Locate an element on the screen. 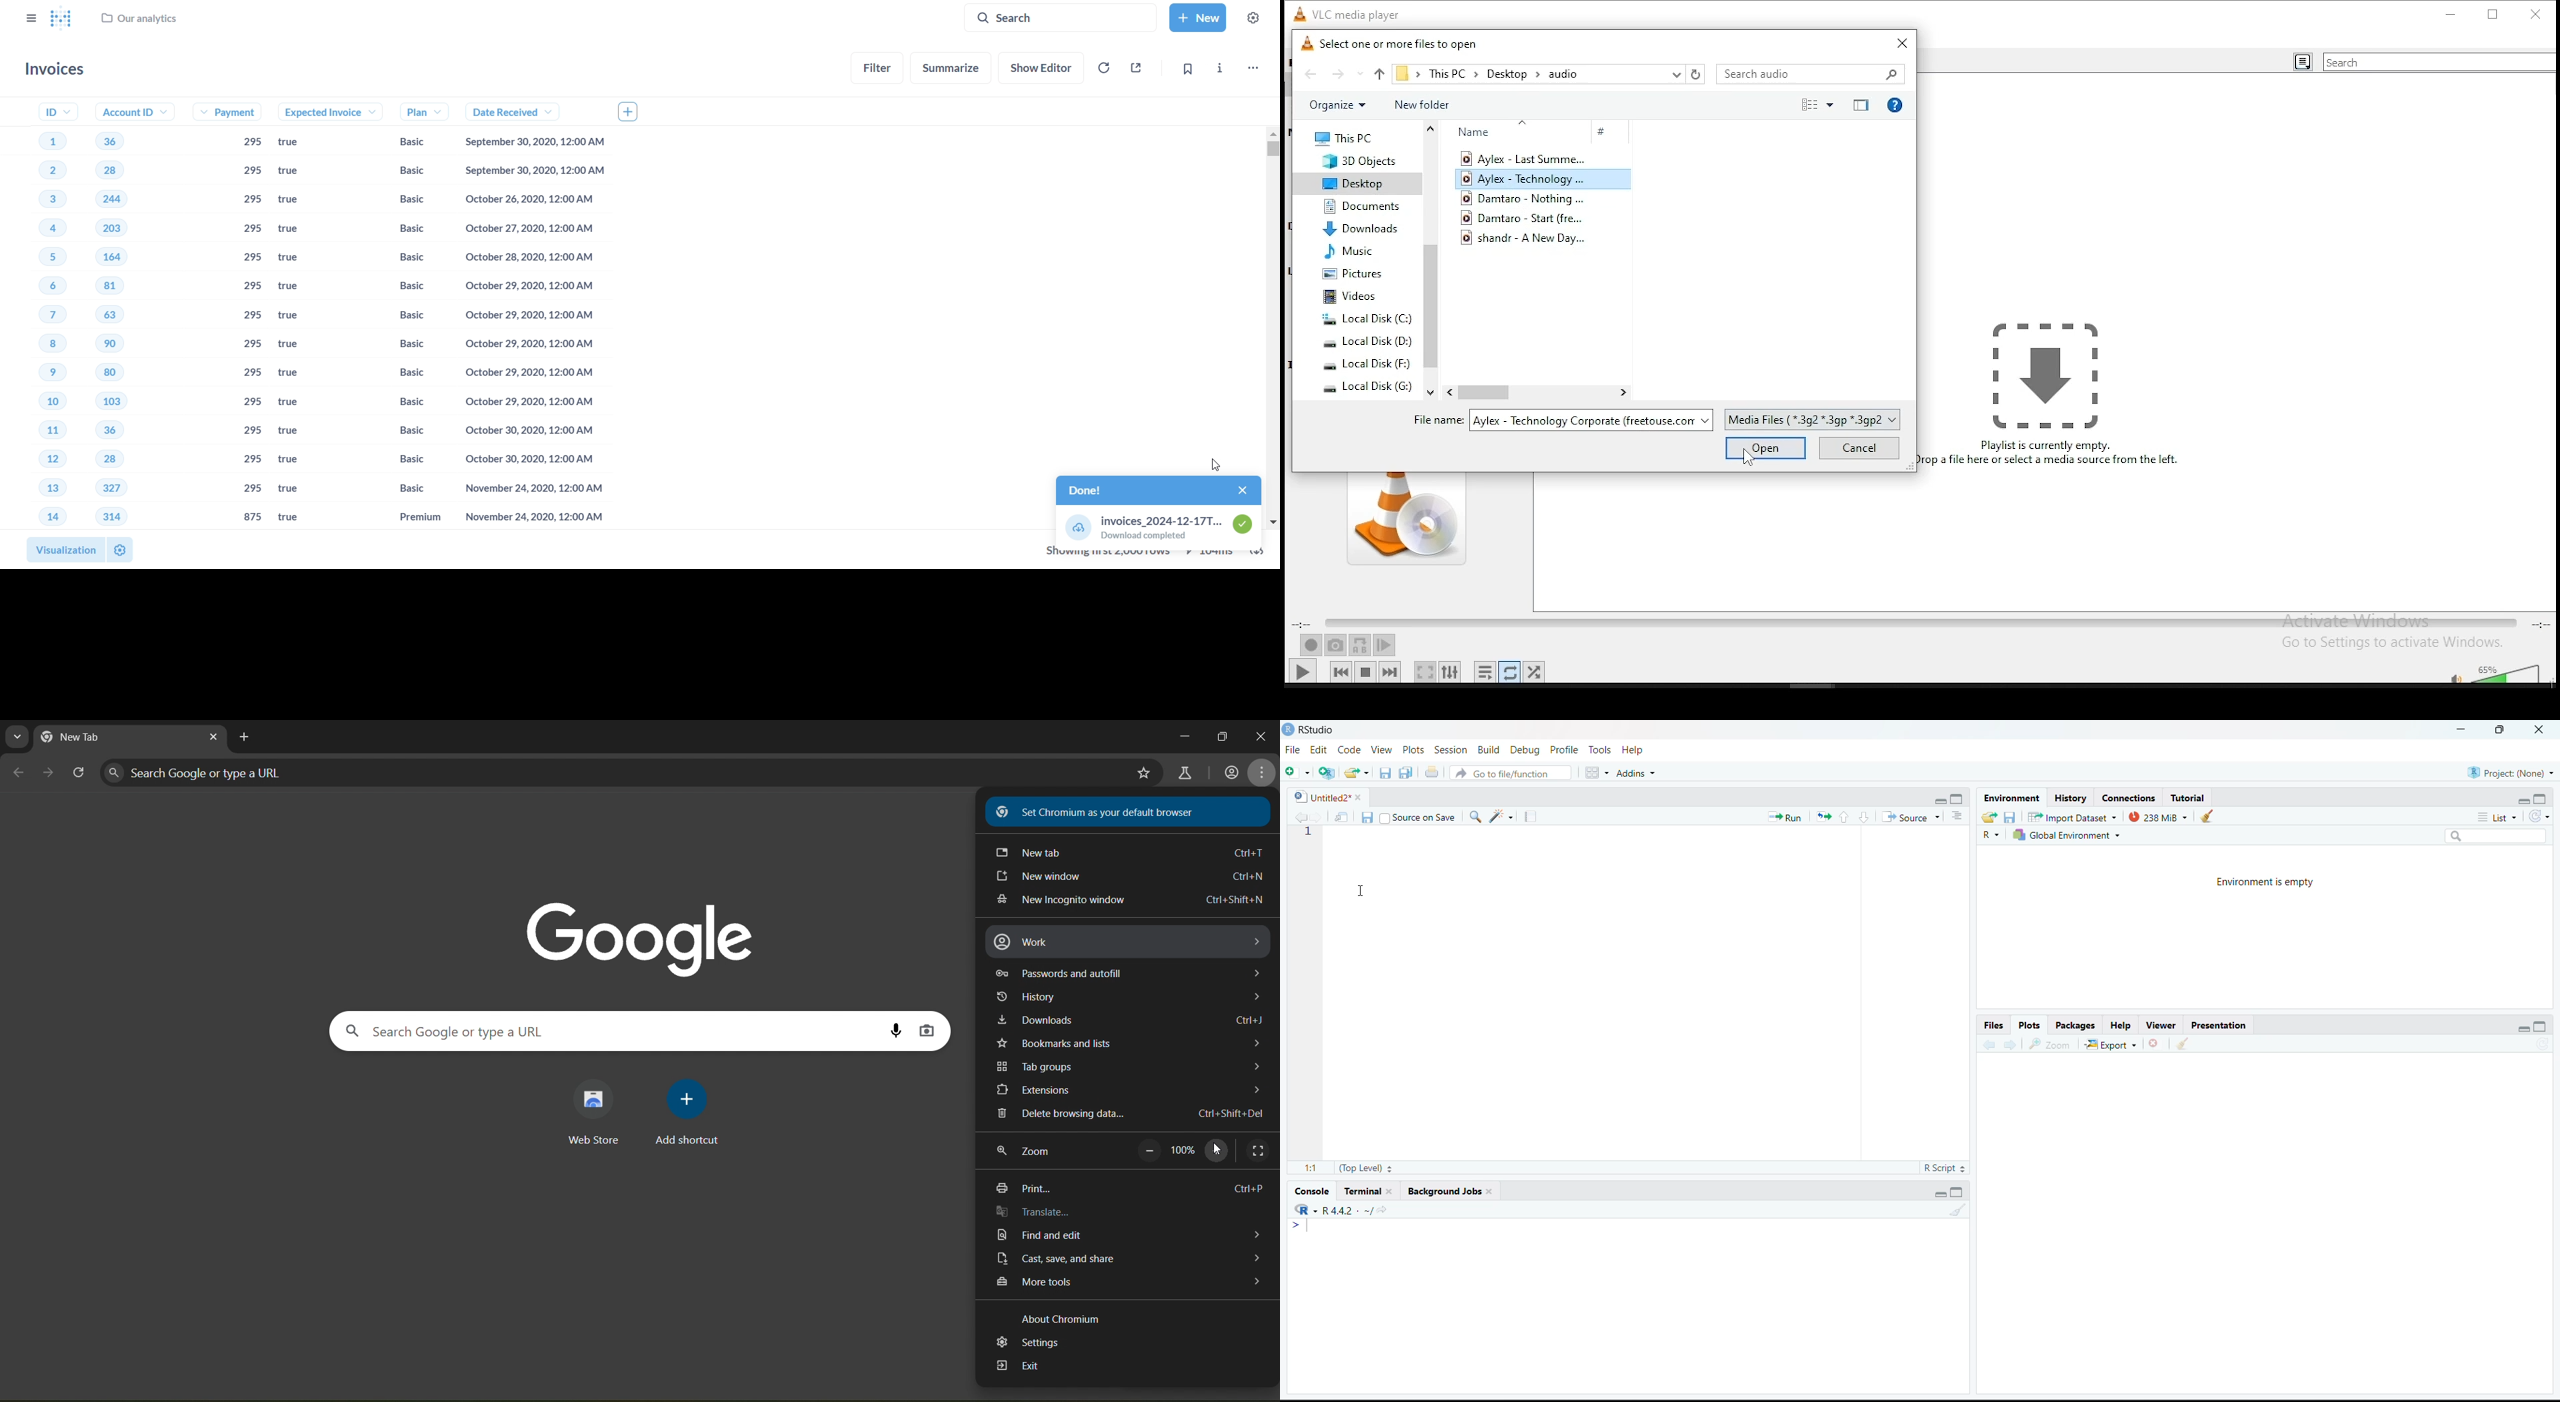  Debug is located at coordinates (1527, 750).